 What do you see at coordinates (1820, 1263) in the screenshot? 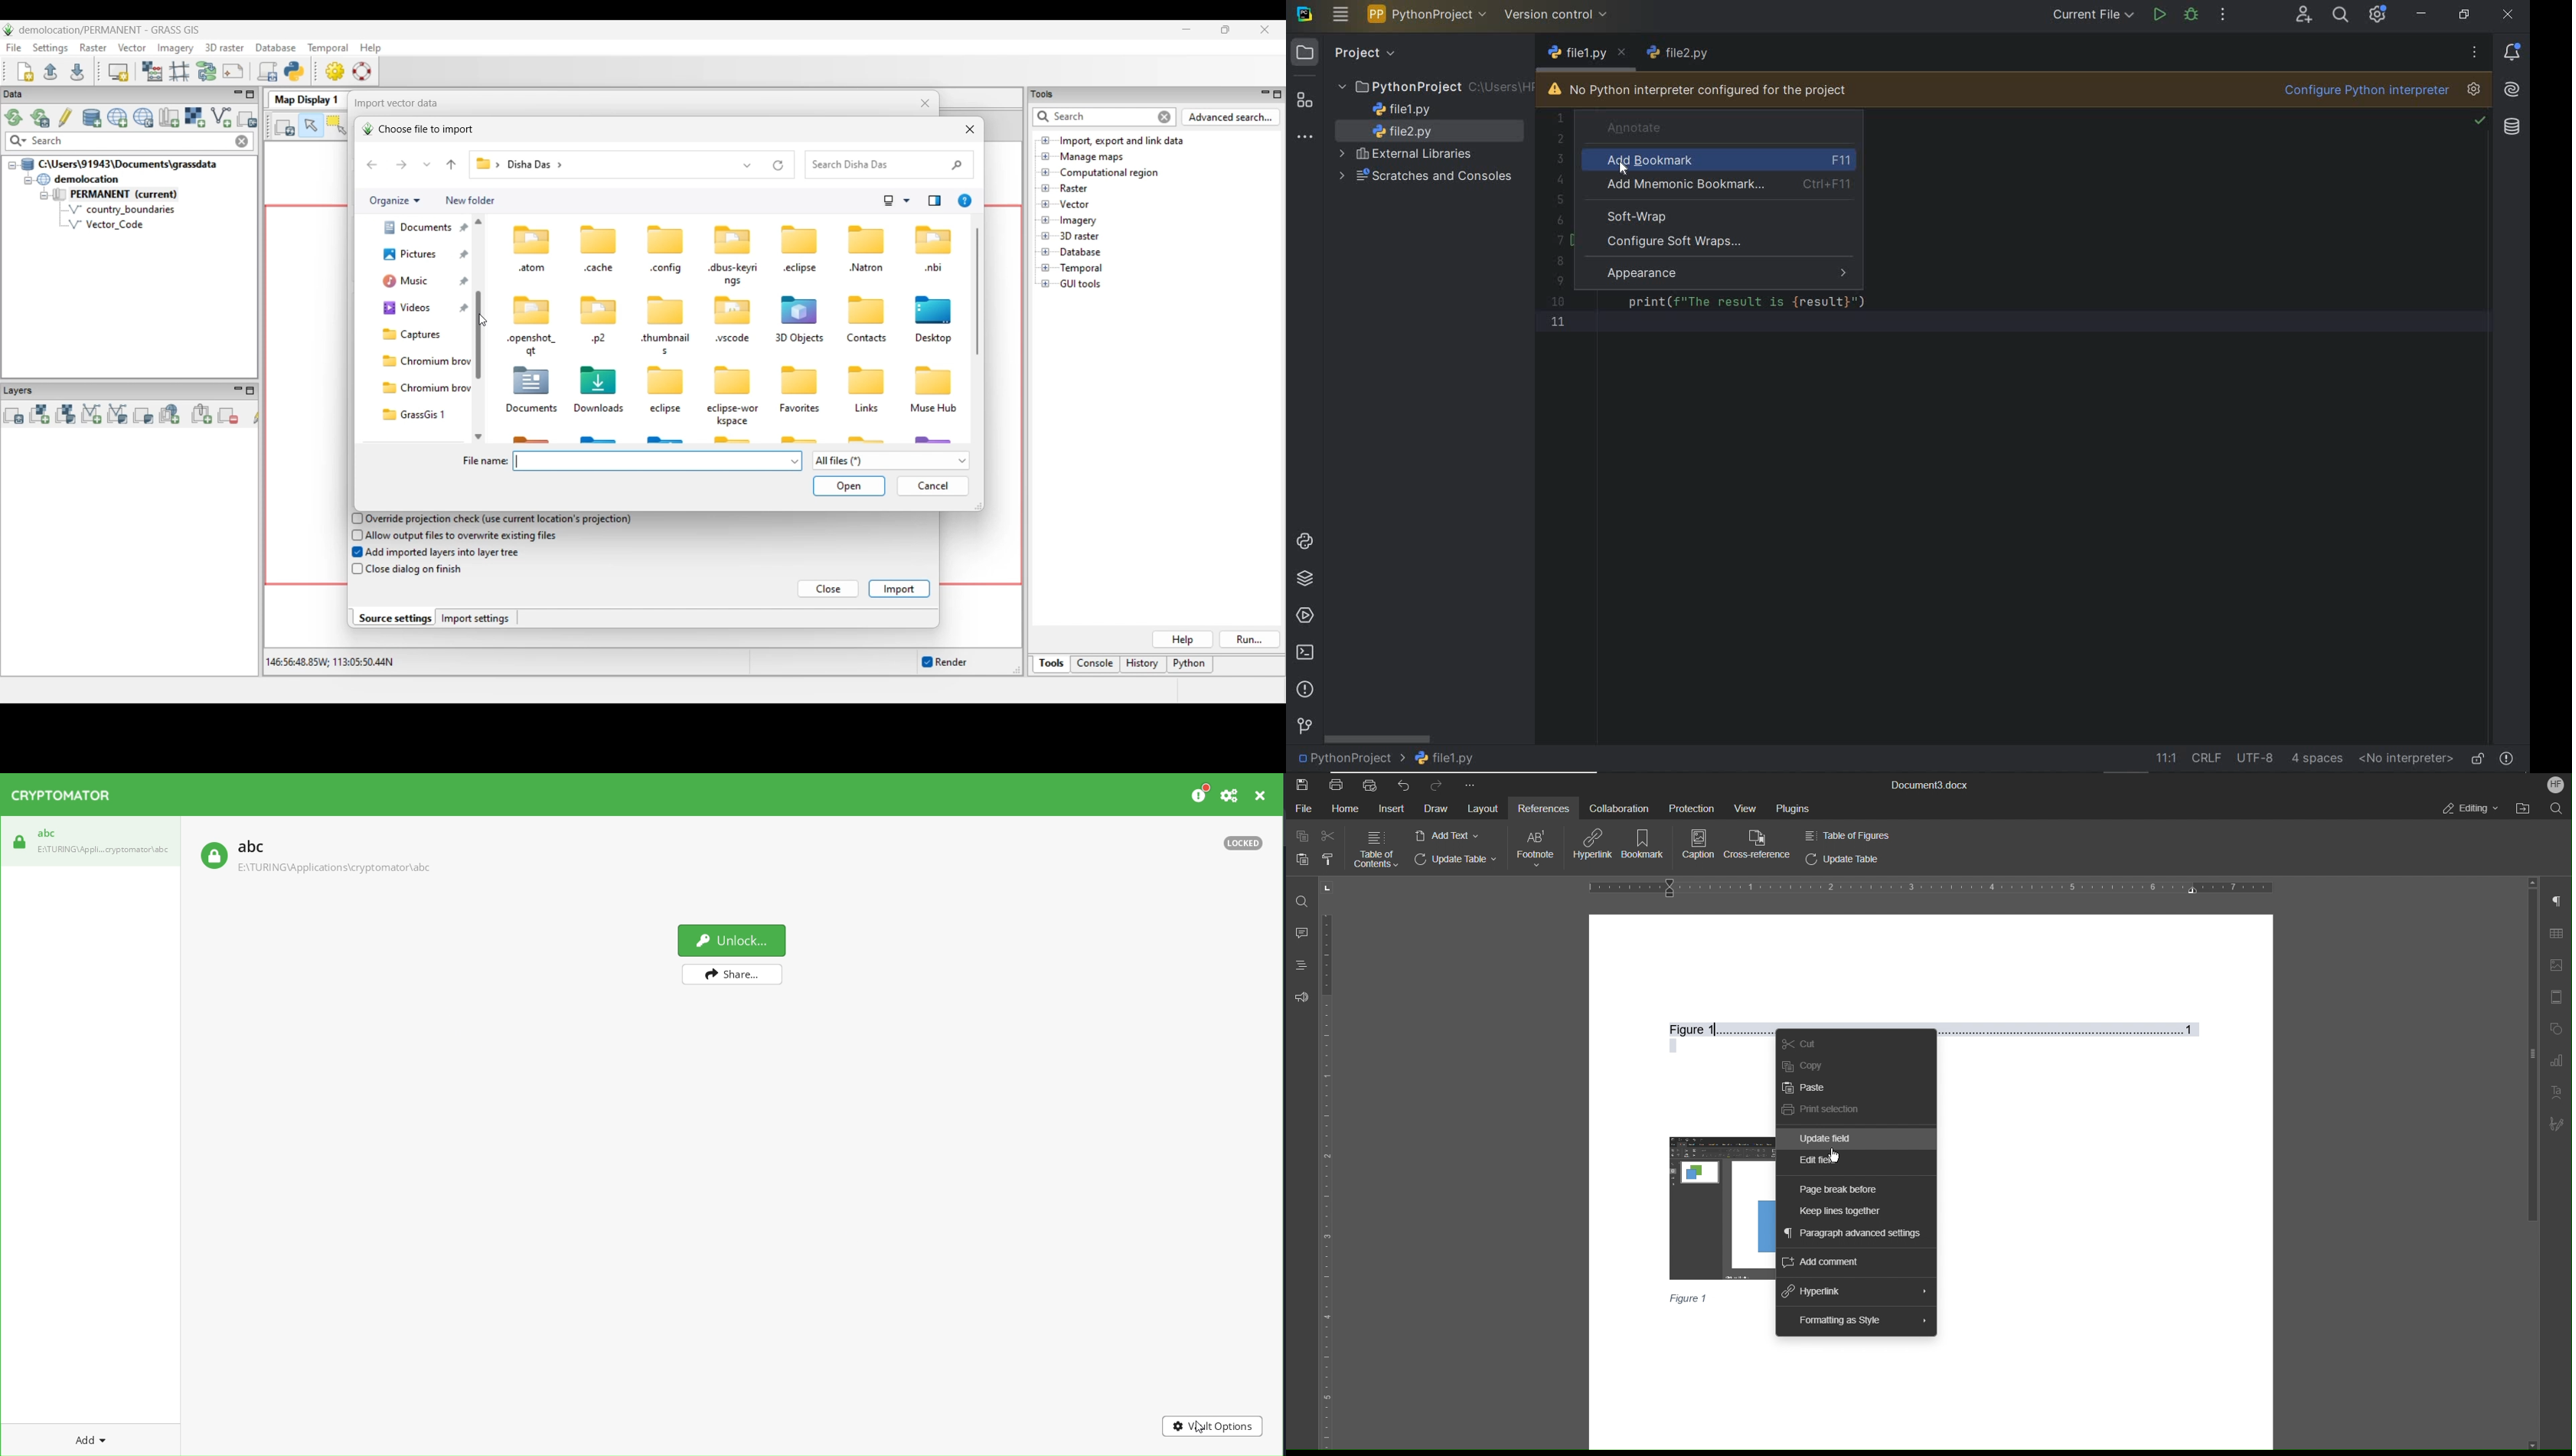
I see `Add comment` at bounding box center [1820, 1263].